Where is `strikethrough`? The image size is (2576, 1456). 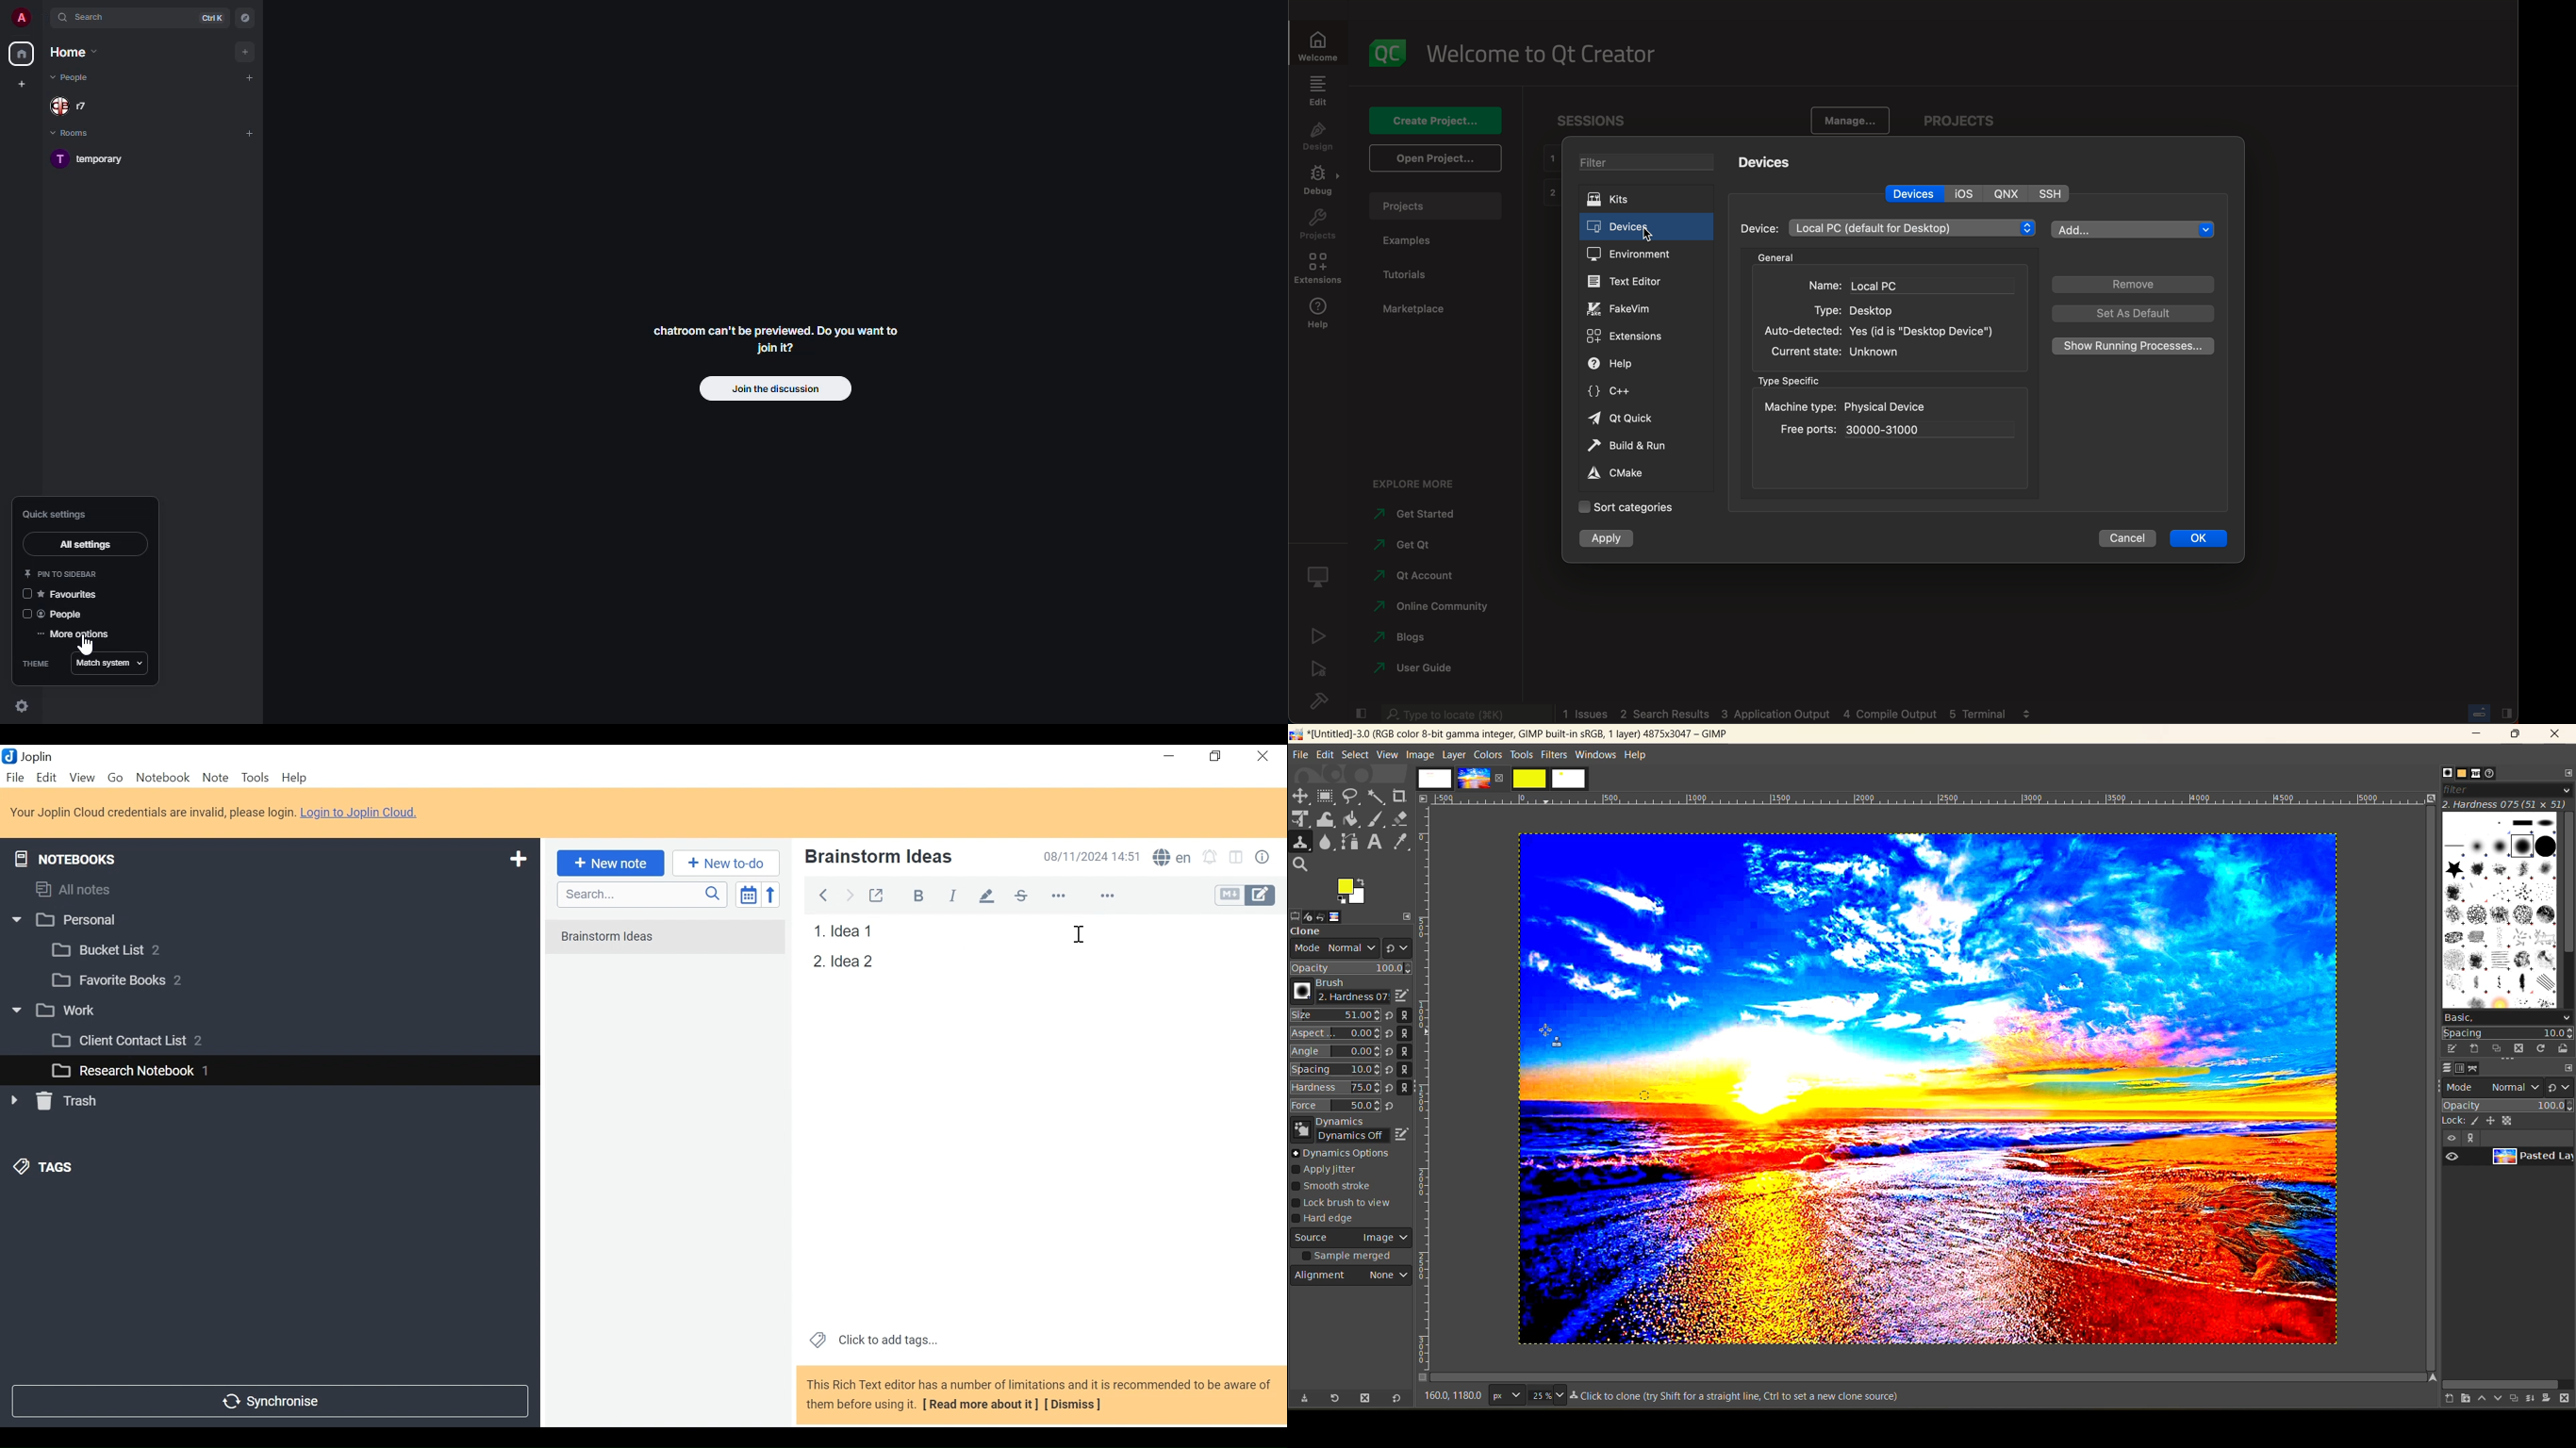
strikethrough is located at coordinates (1021, 895).